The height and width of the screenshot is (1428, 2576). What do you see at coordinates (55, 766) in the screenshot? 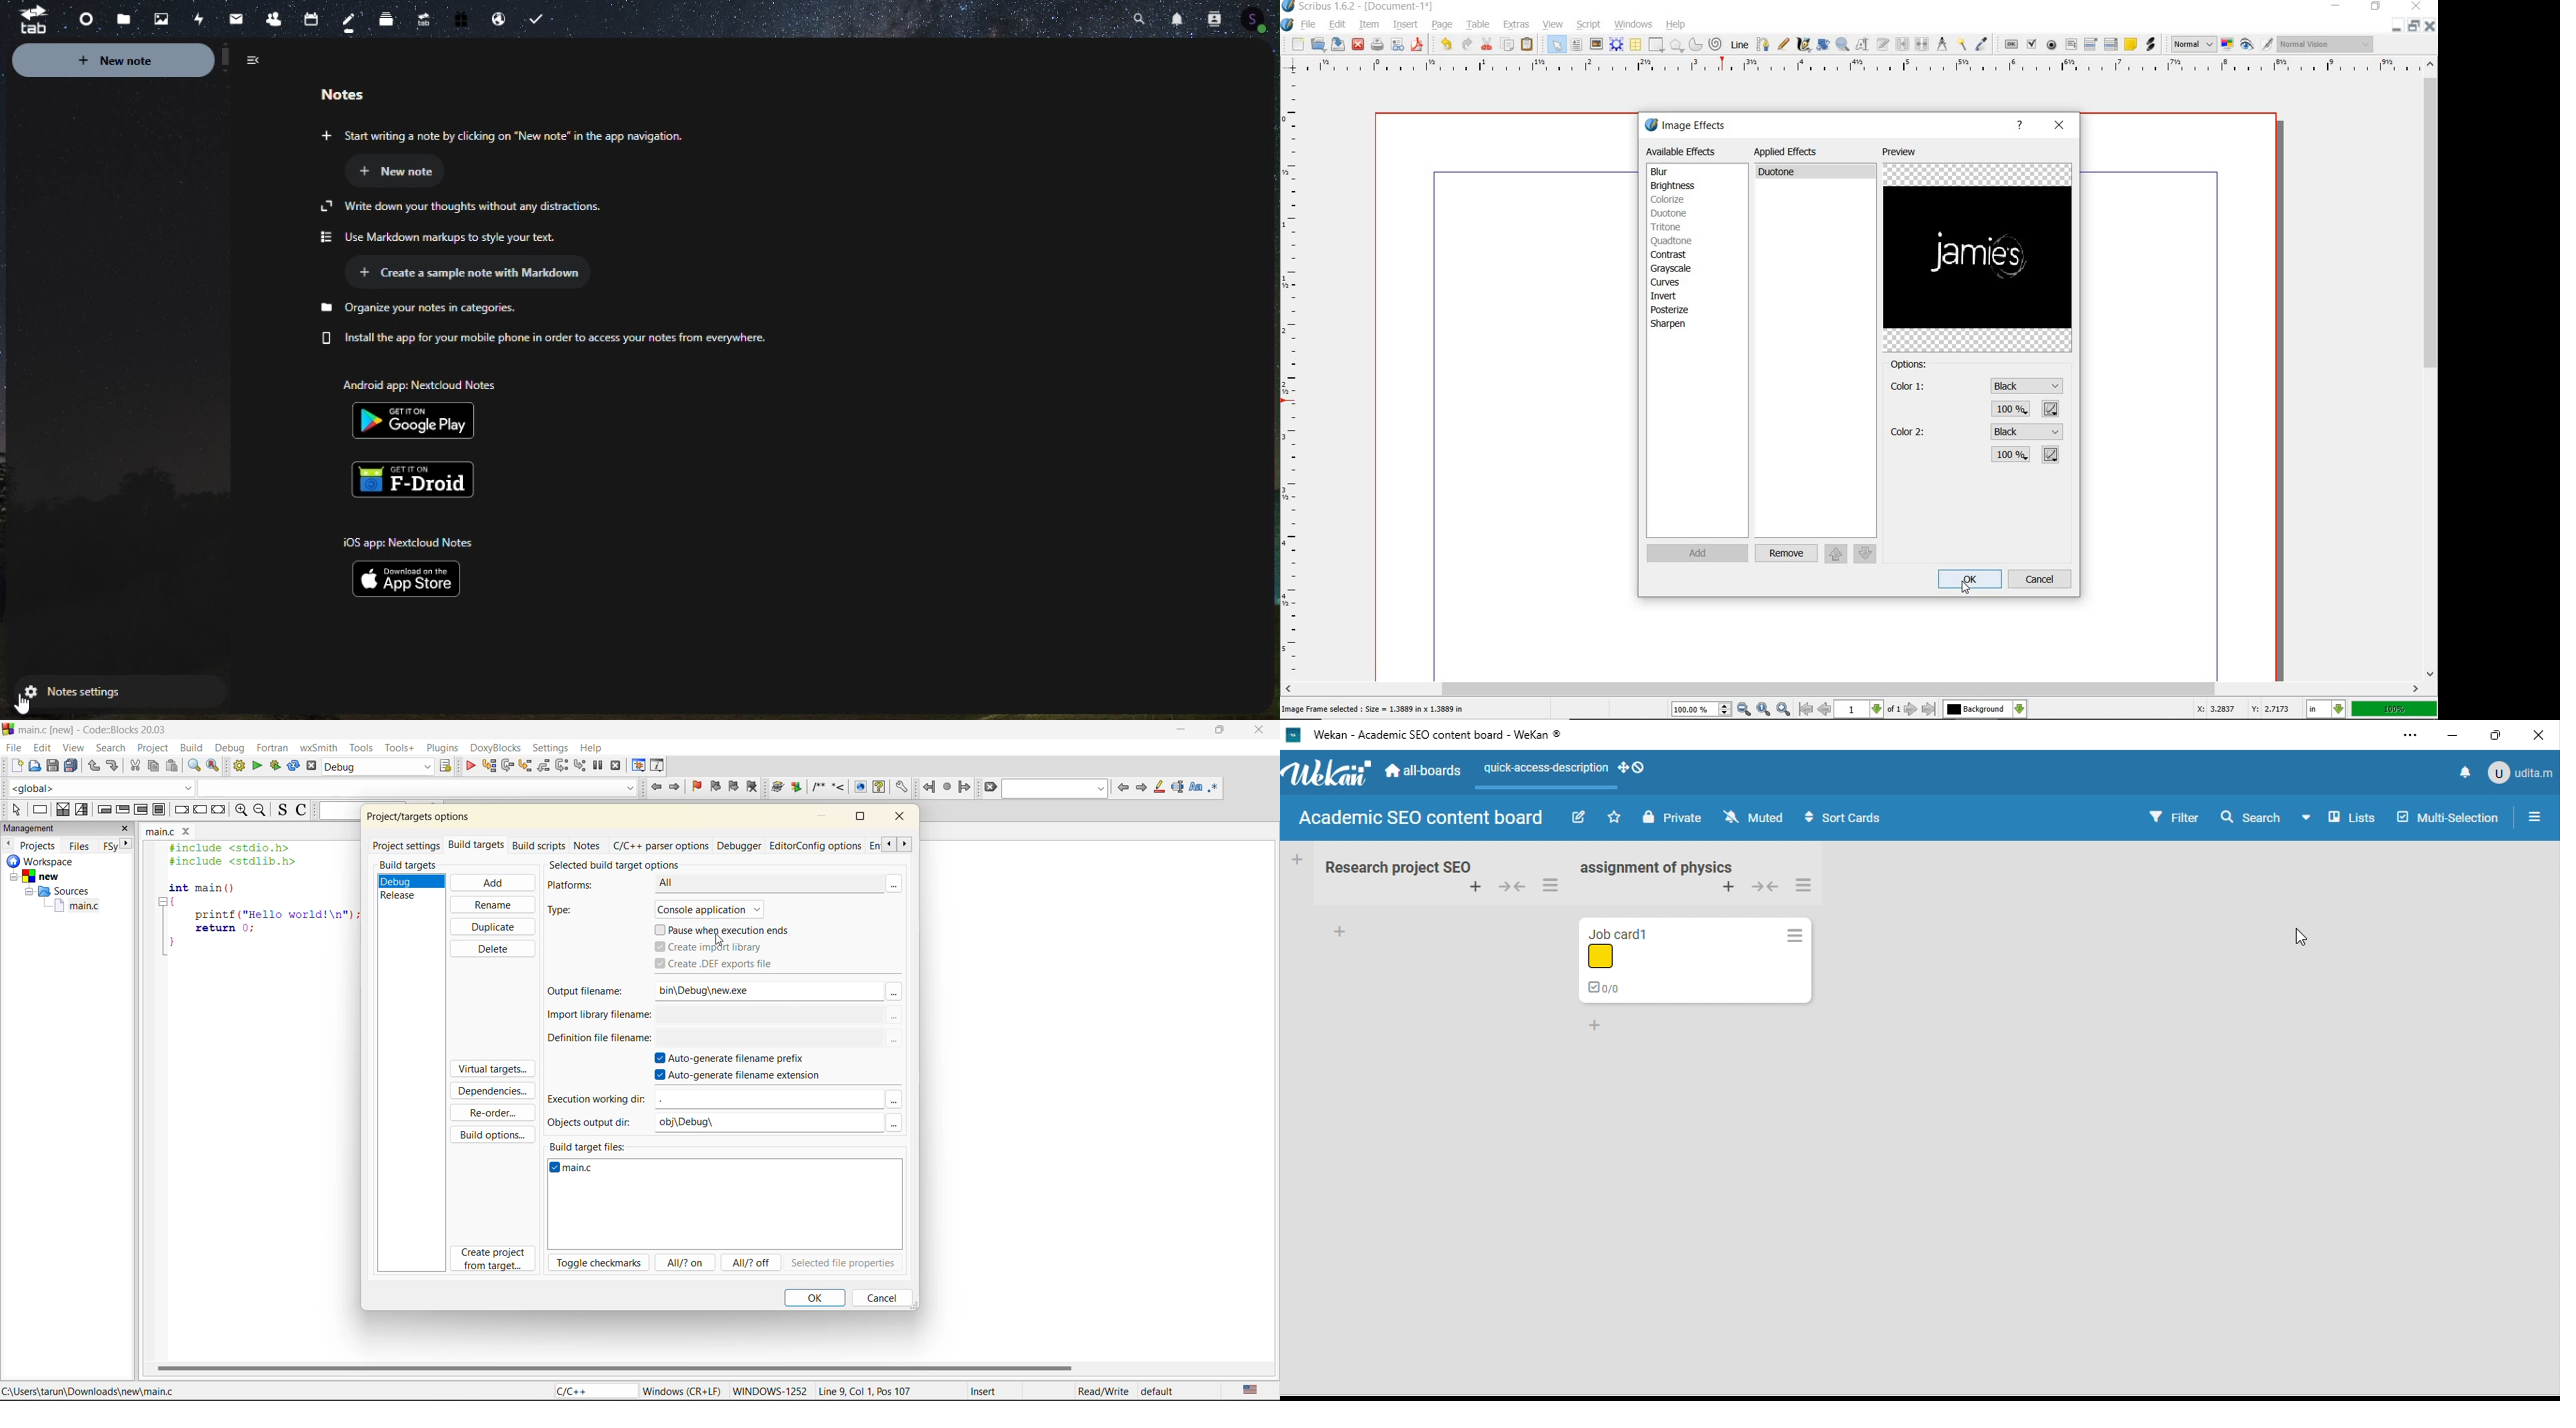
I see `save` at bounding box center [55, 766].